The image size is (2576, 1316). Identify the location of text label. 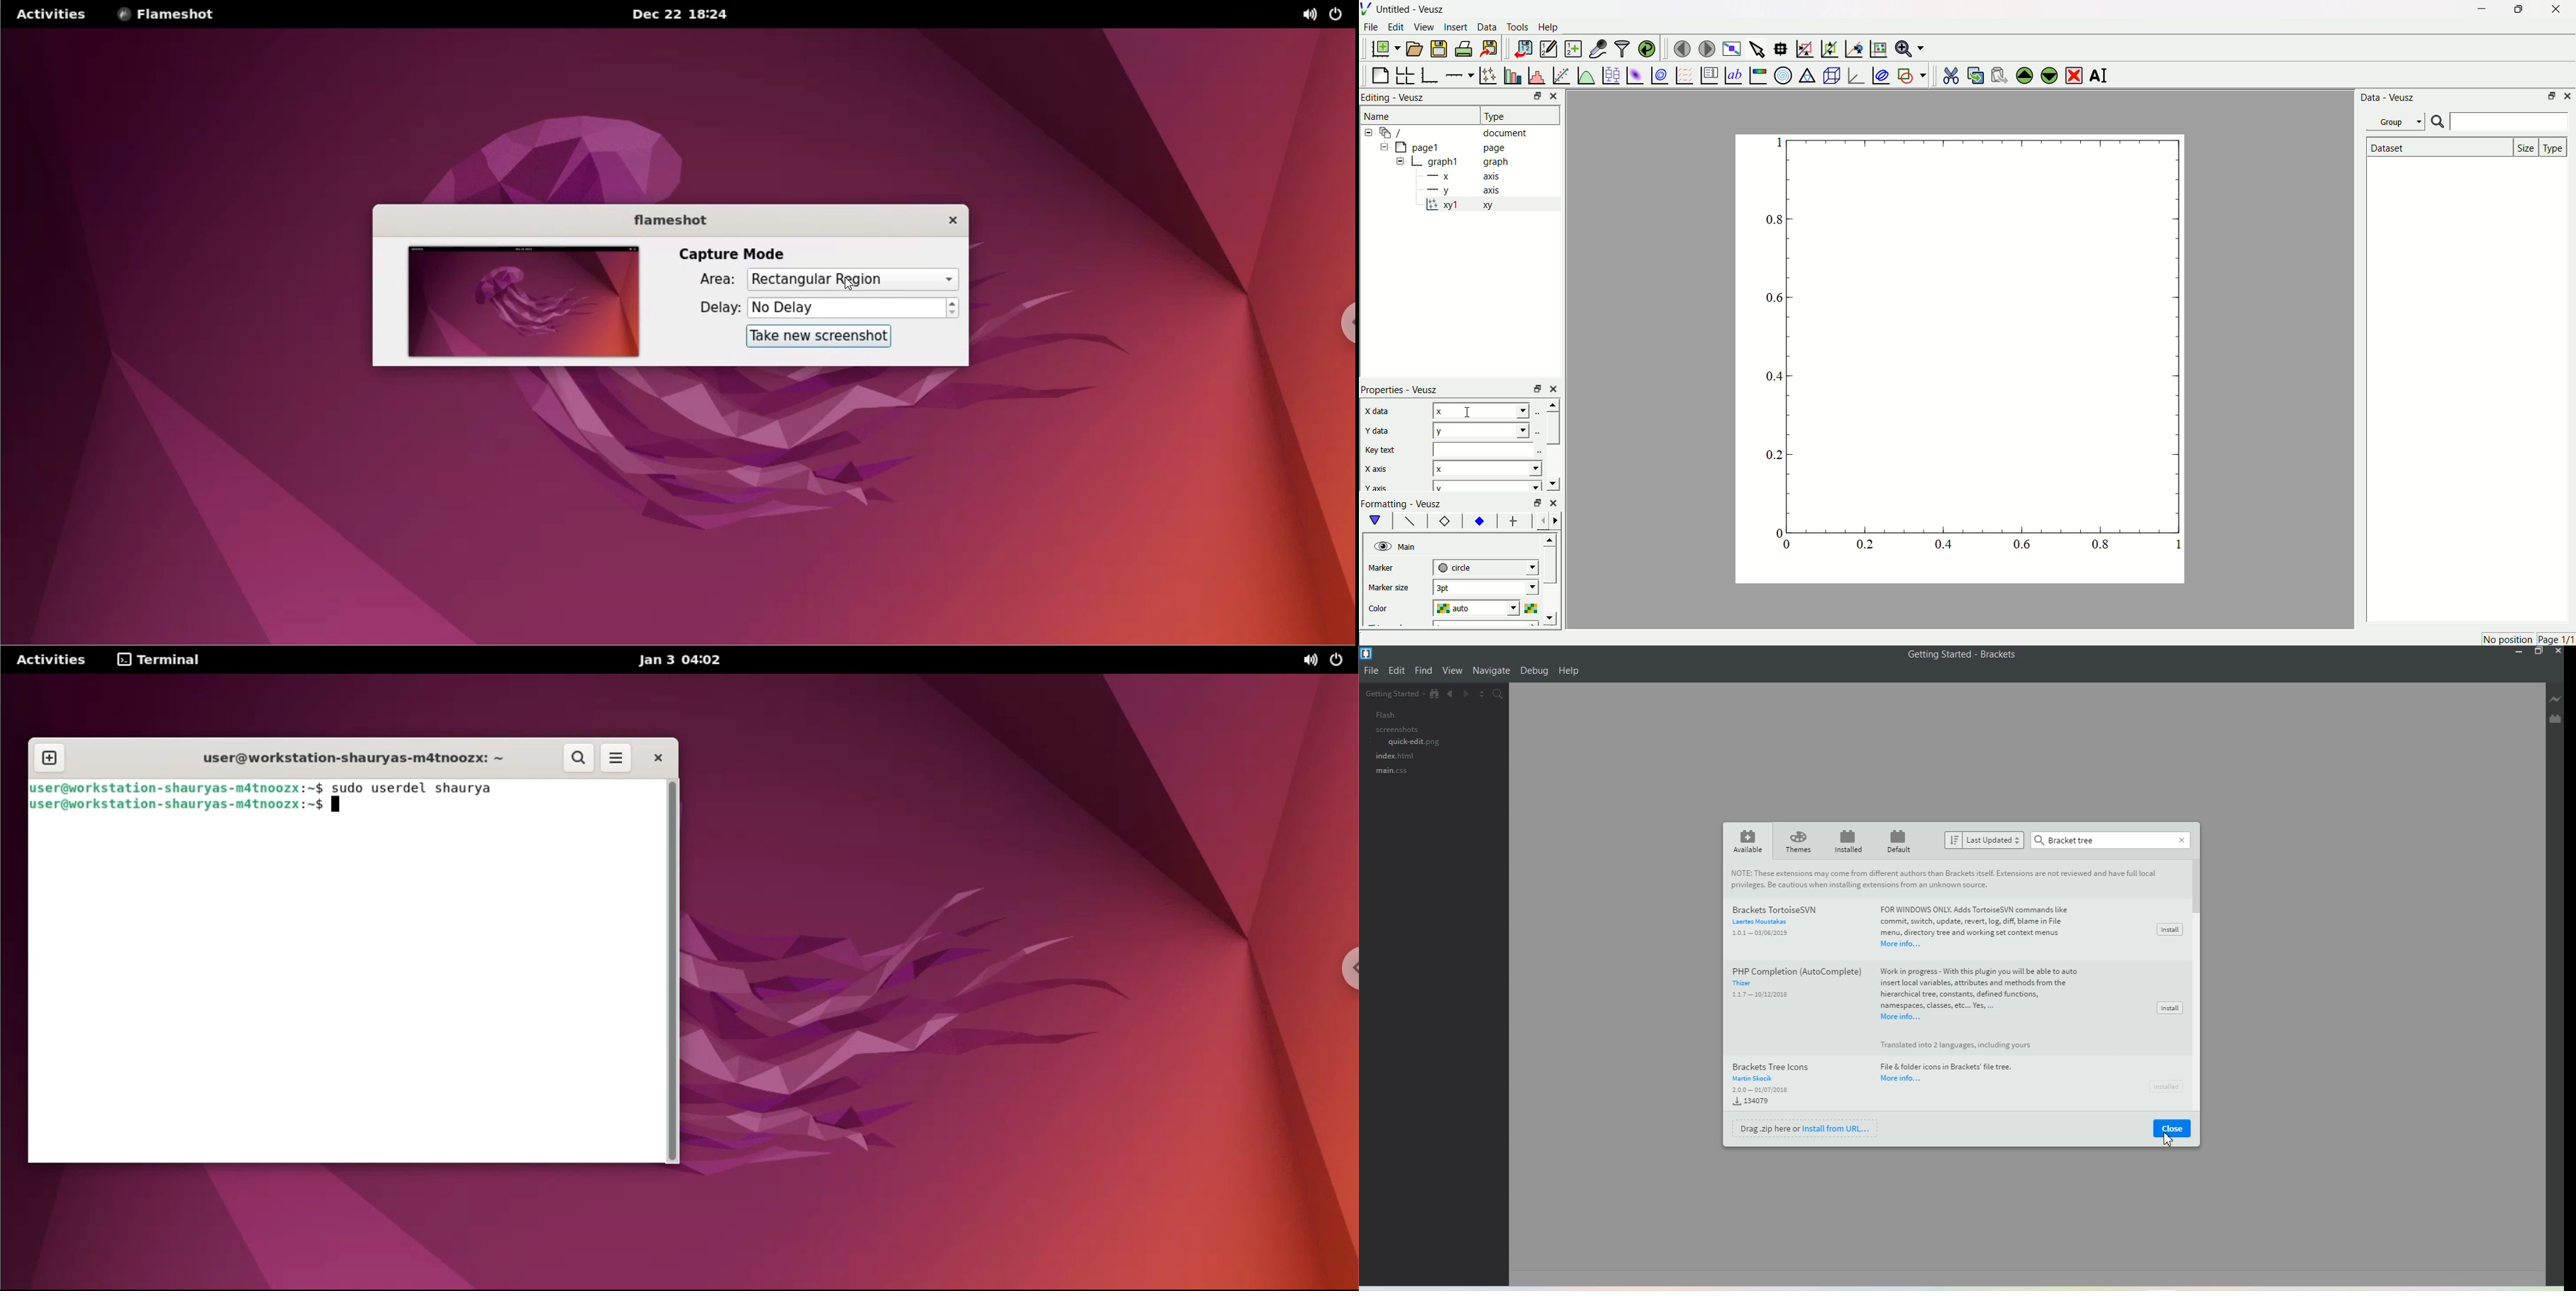
(1732, 74).